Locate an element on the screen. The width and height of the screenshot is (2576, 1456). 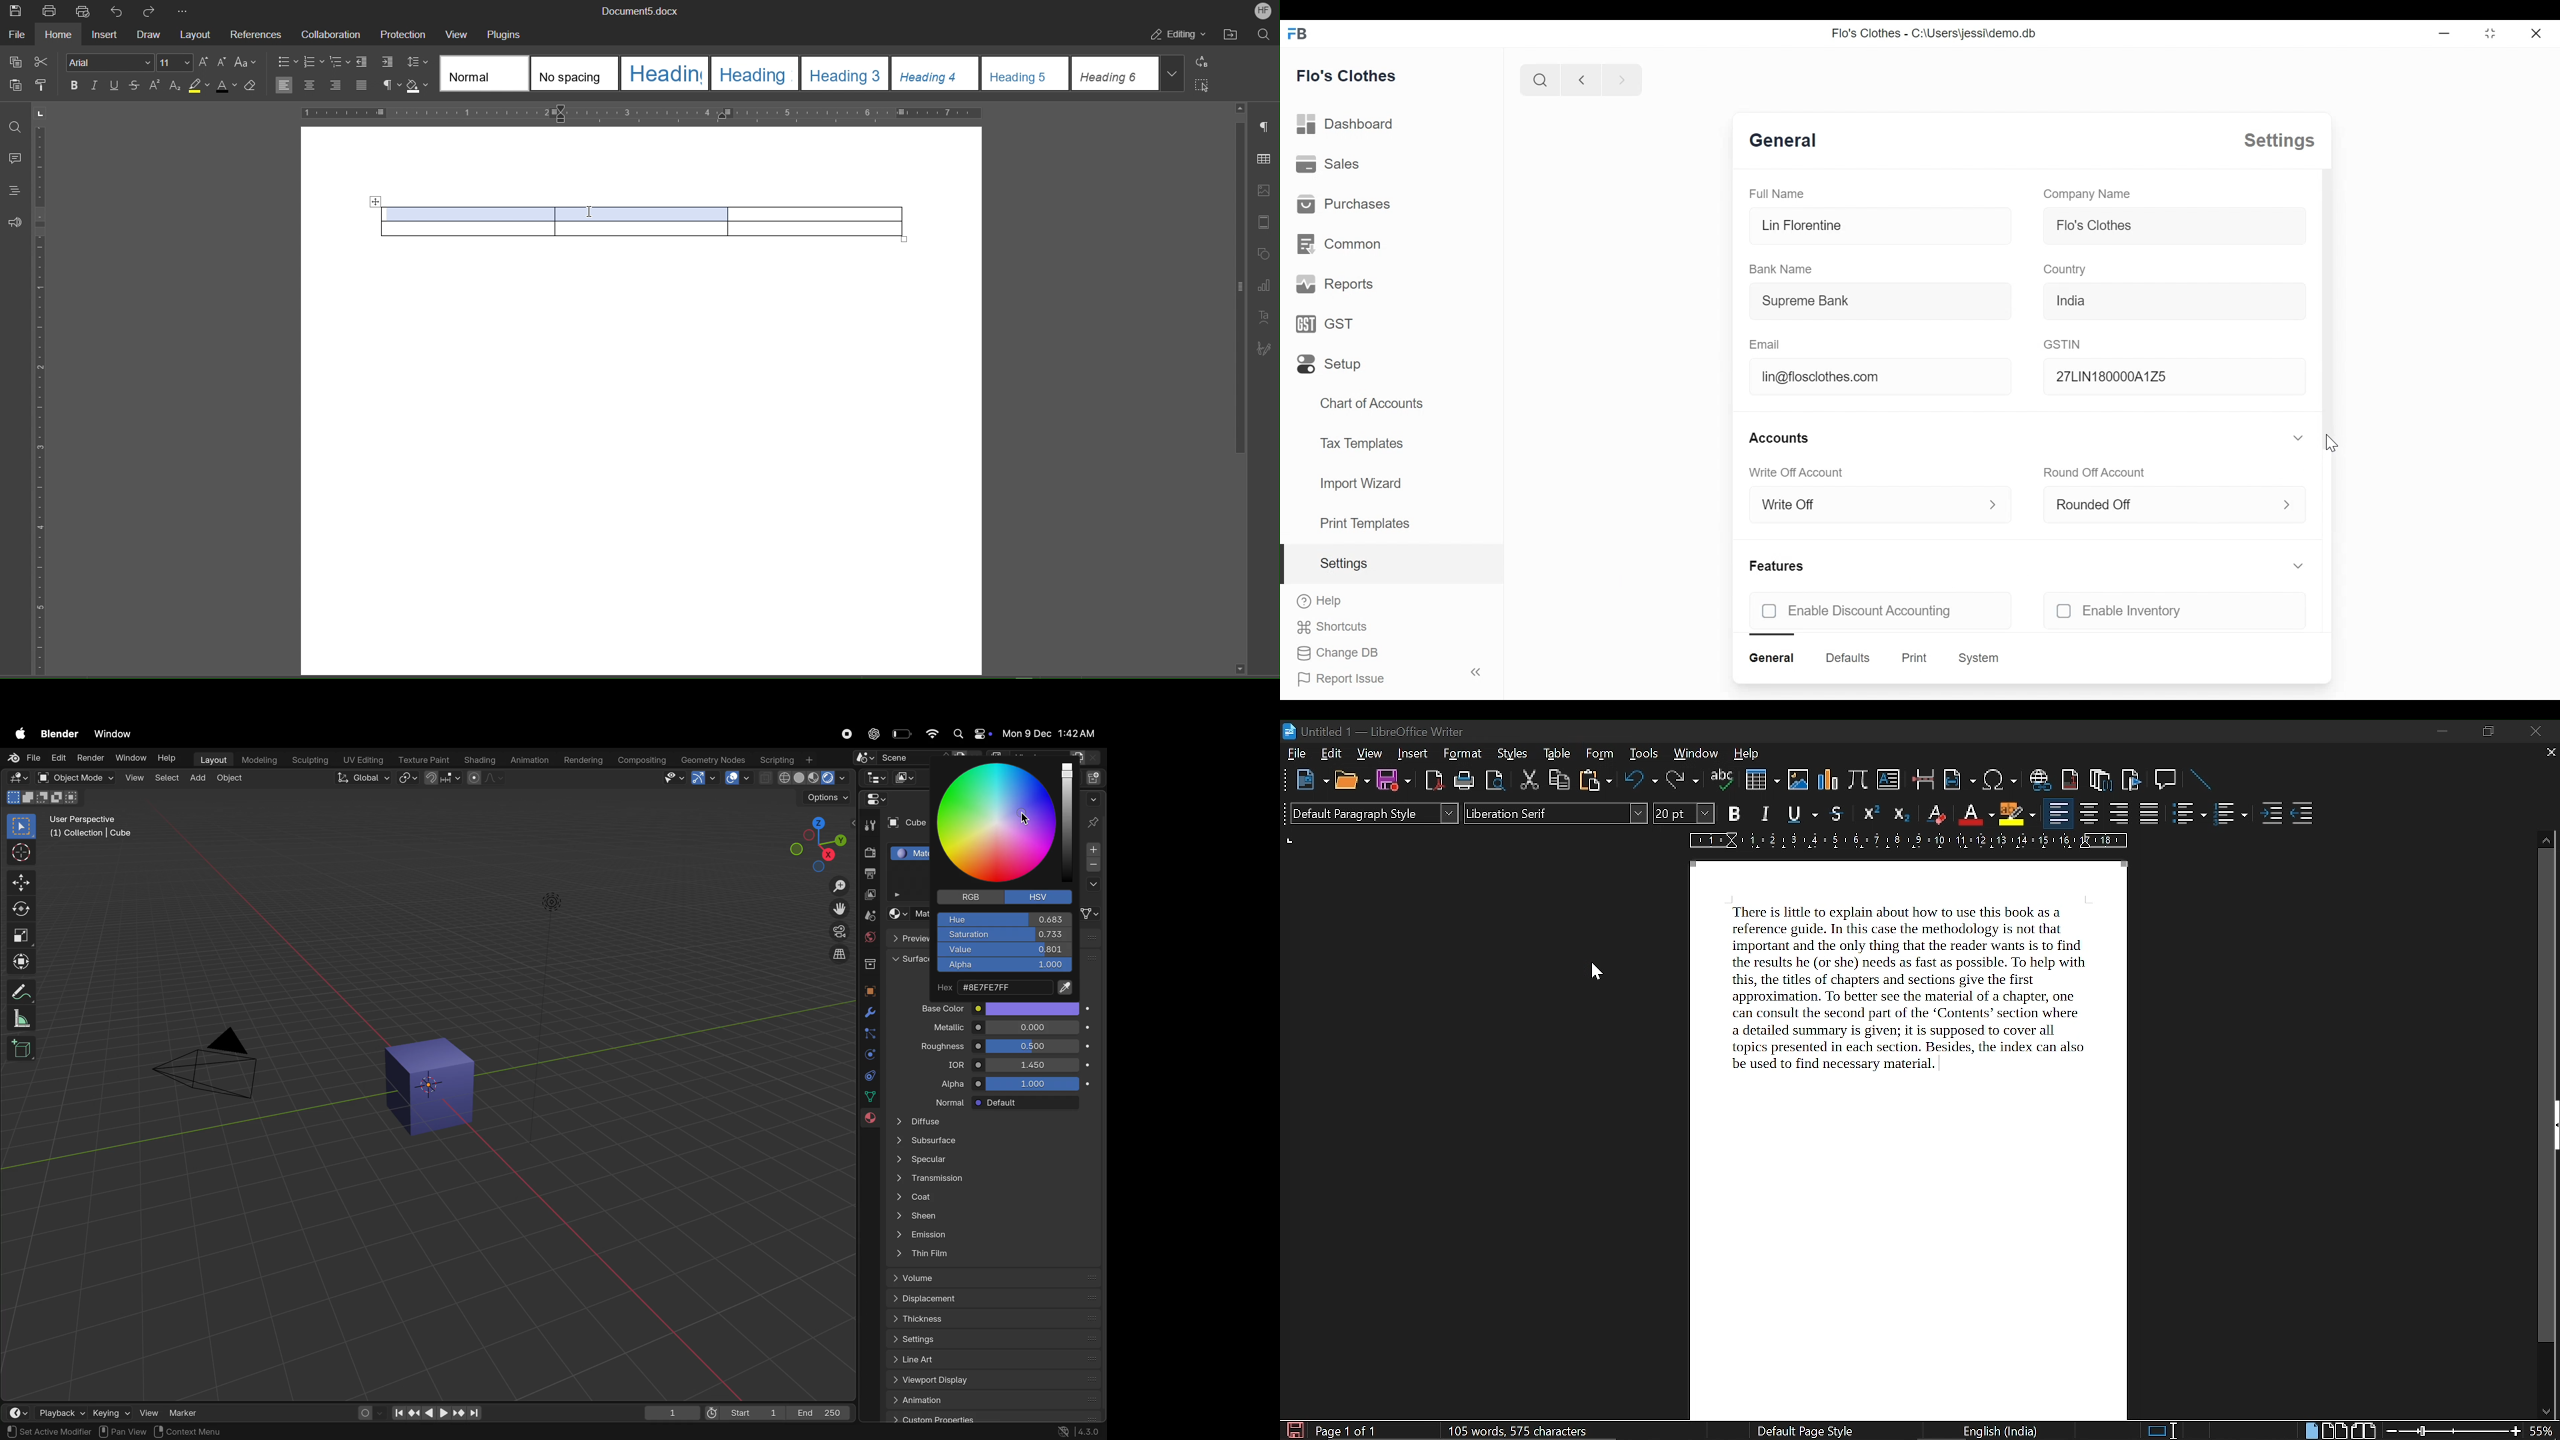
Reports is located at coordinates (1334, 284).